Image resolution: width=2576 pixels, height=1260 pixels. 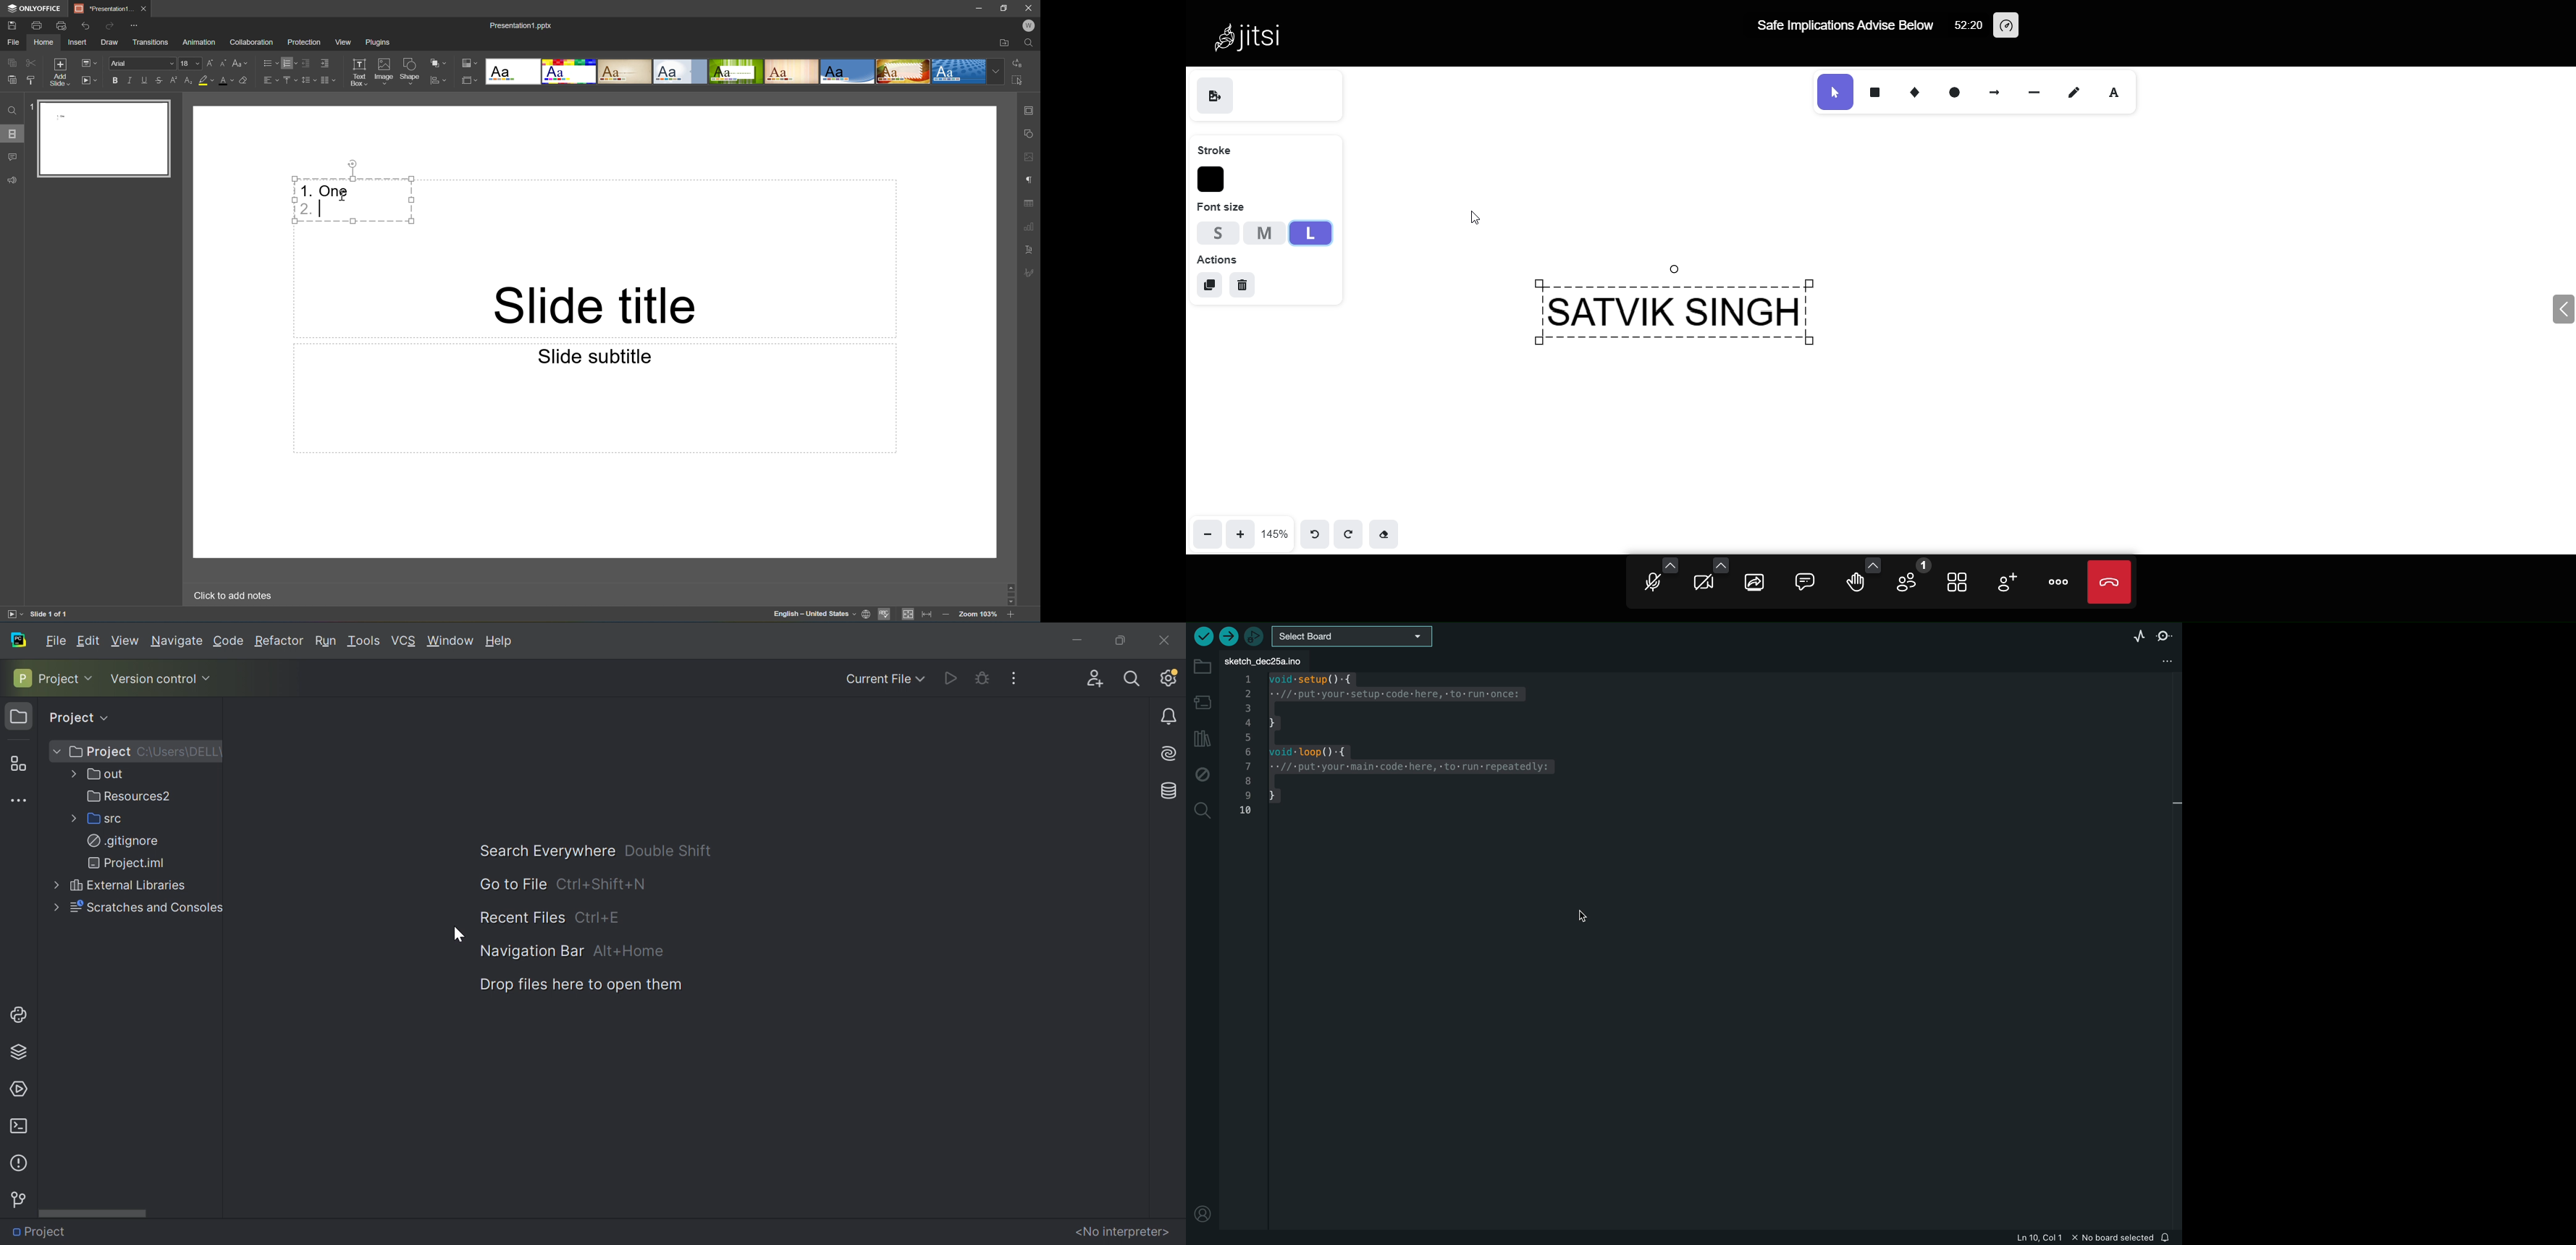 I want to click on AI assistance, so click(x=1171, y=752).